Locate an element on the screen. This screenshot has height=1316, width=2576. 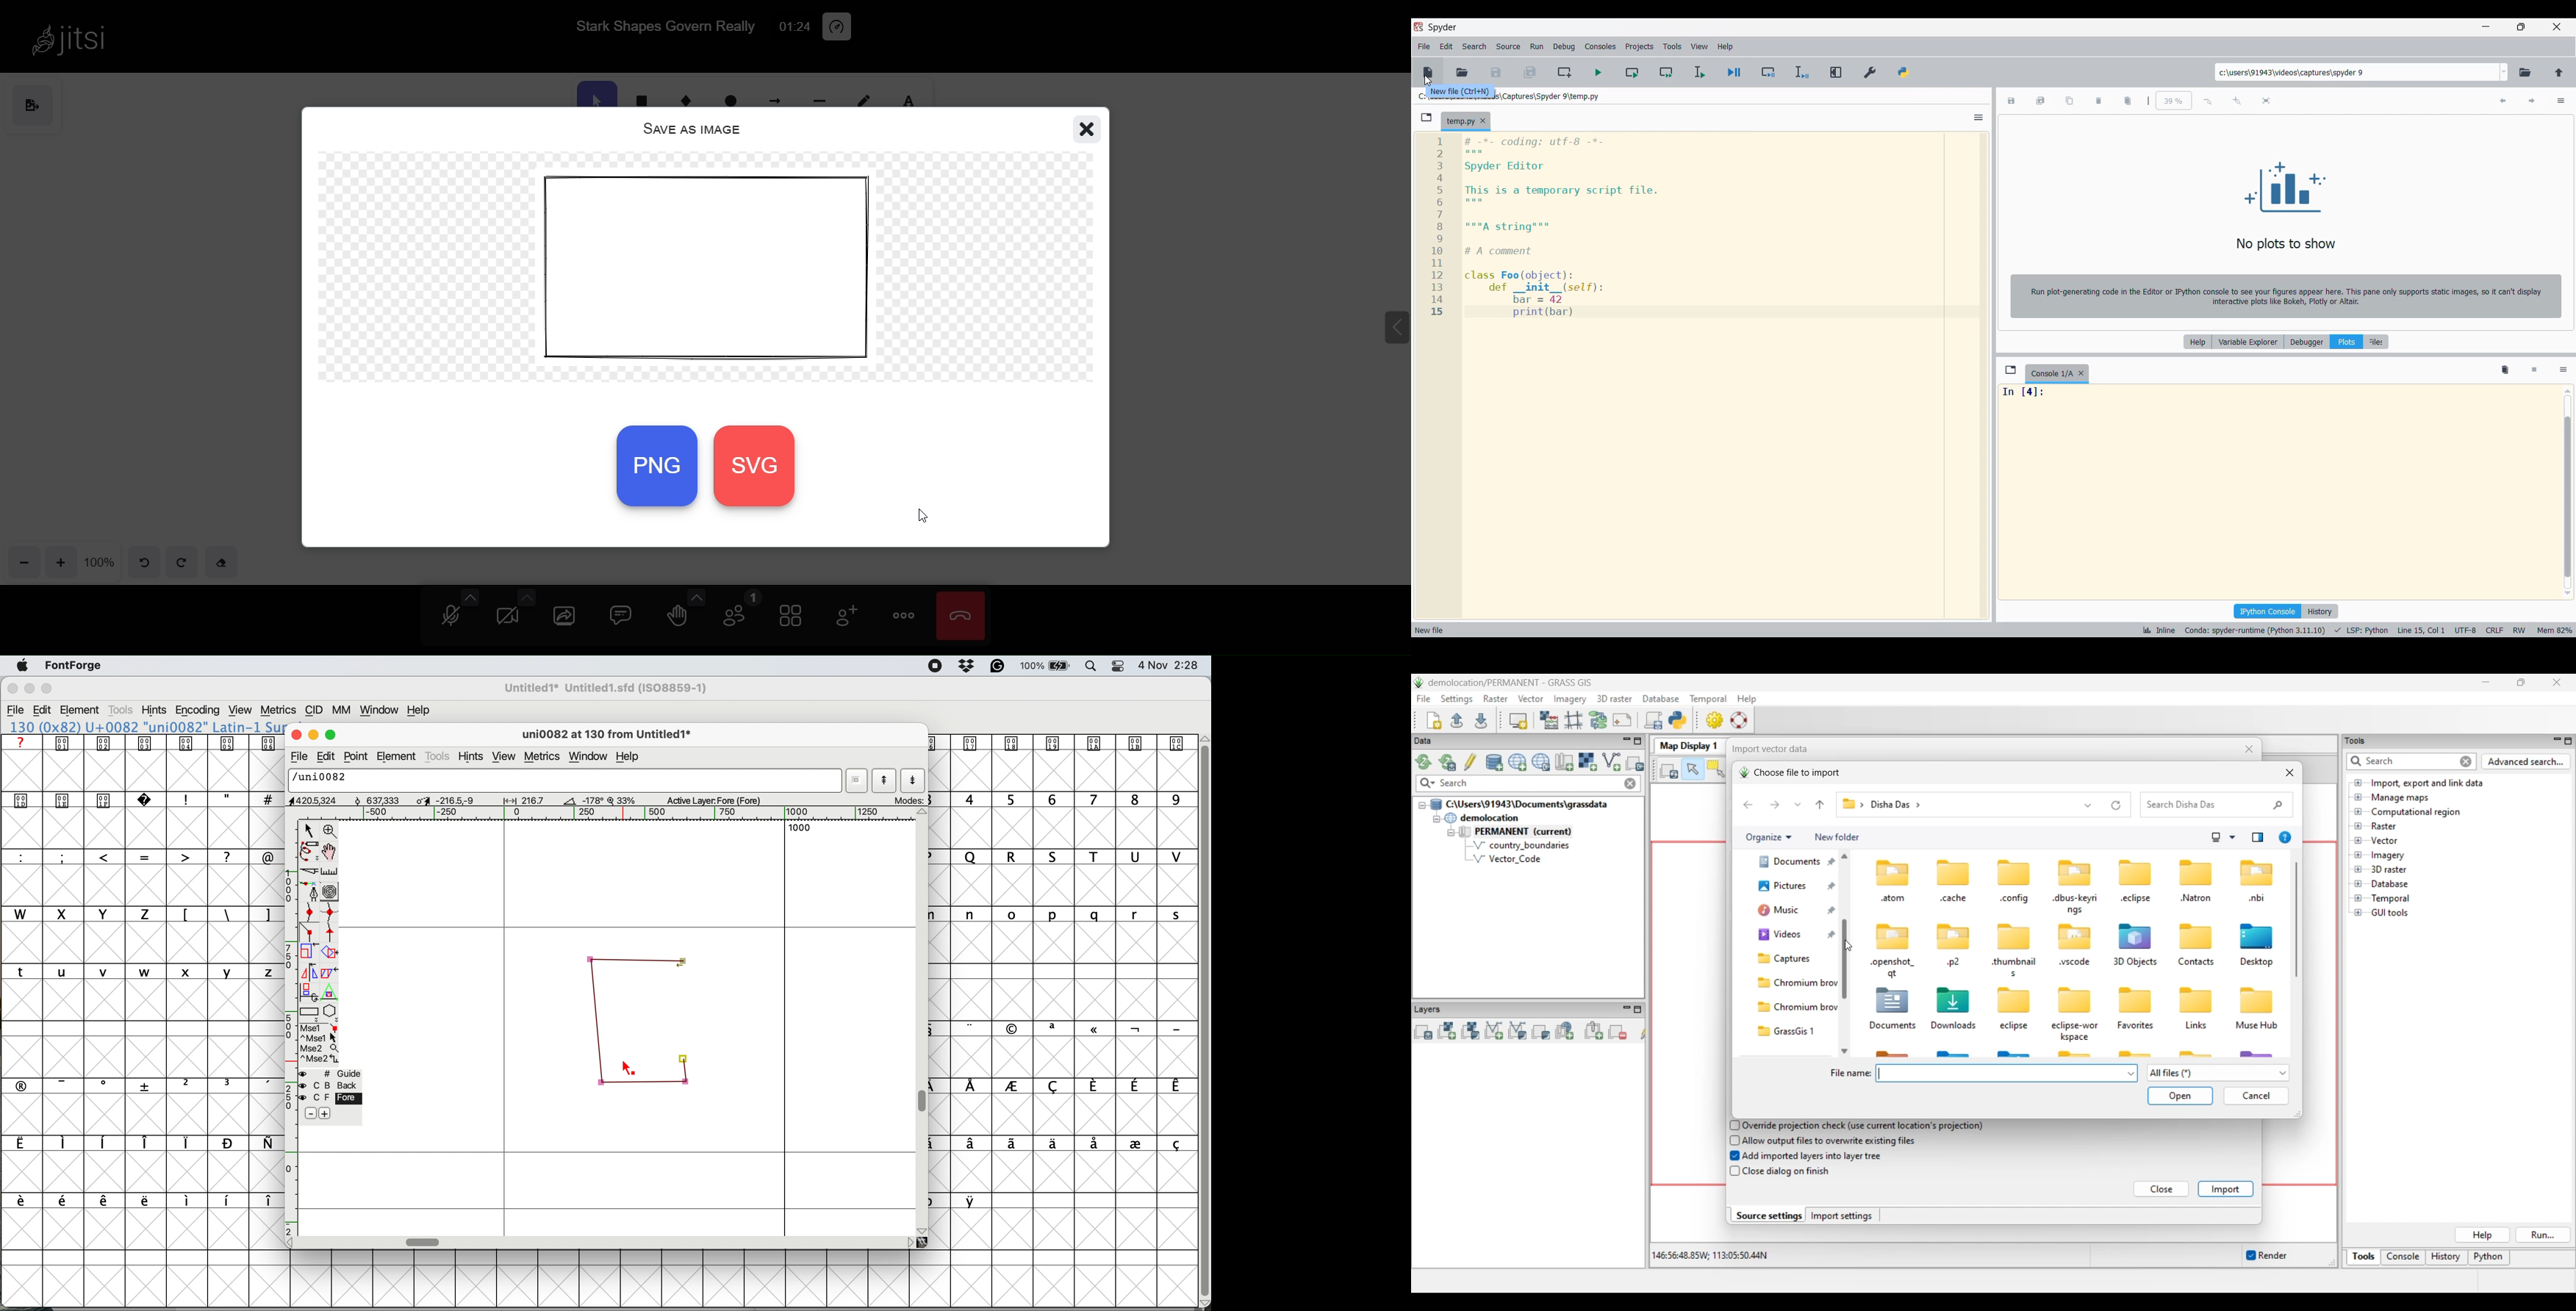
Source menu is located at coordinates (1508, 47).